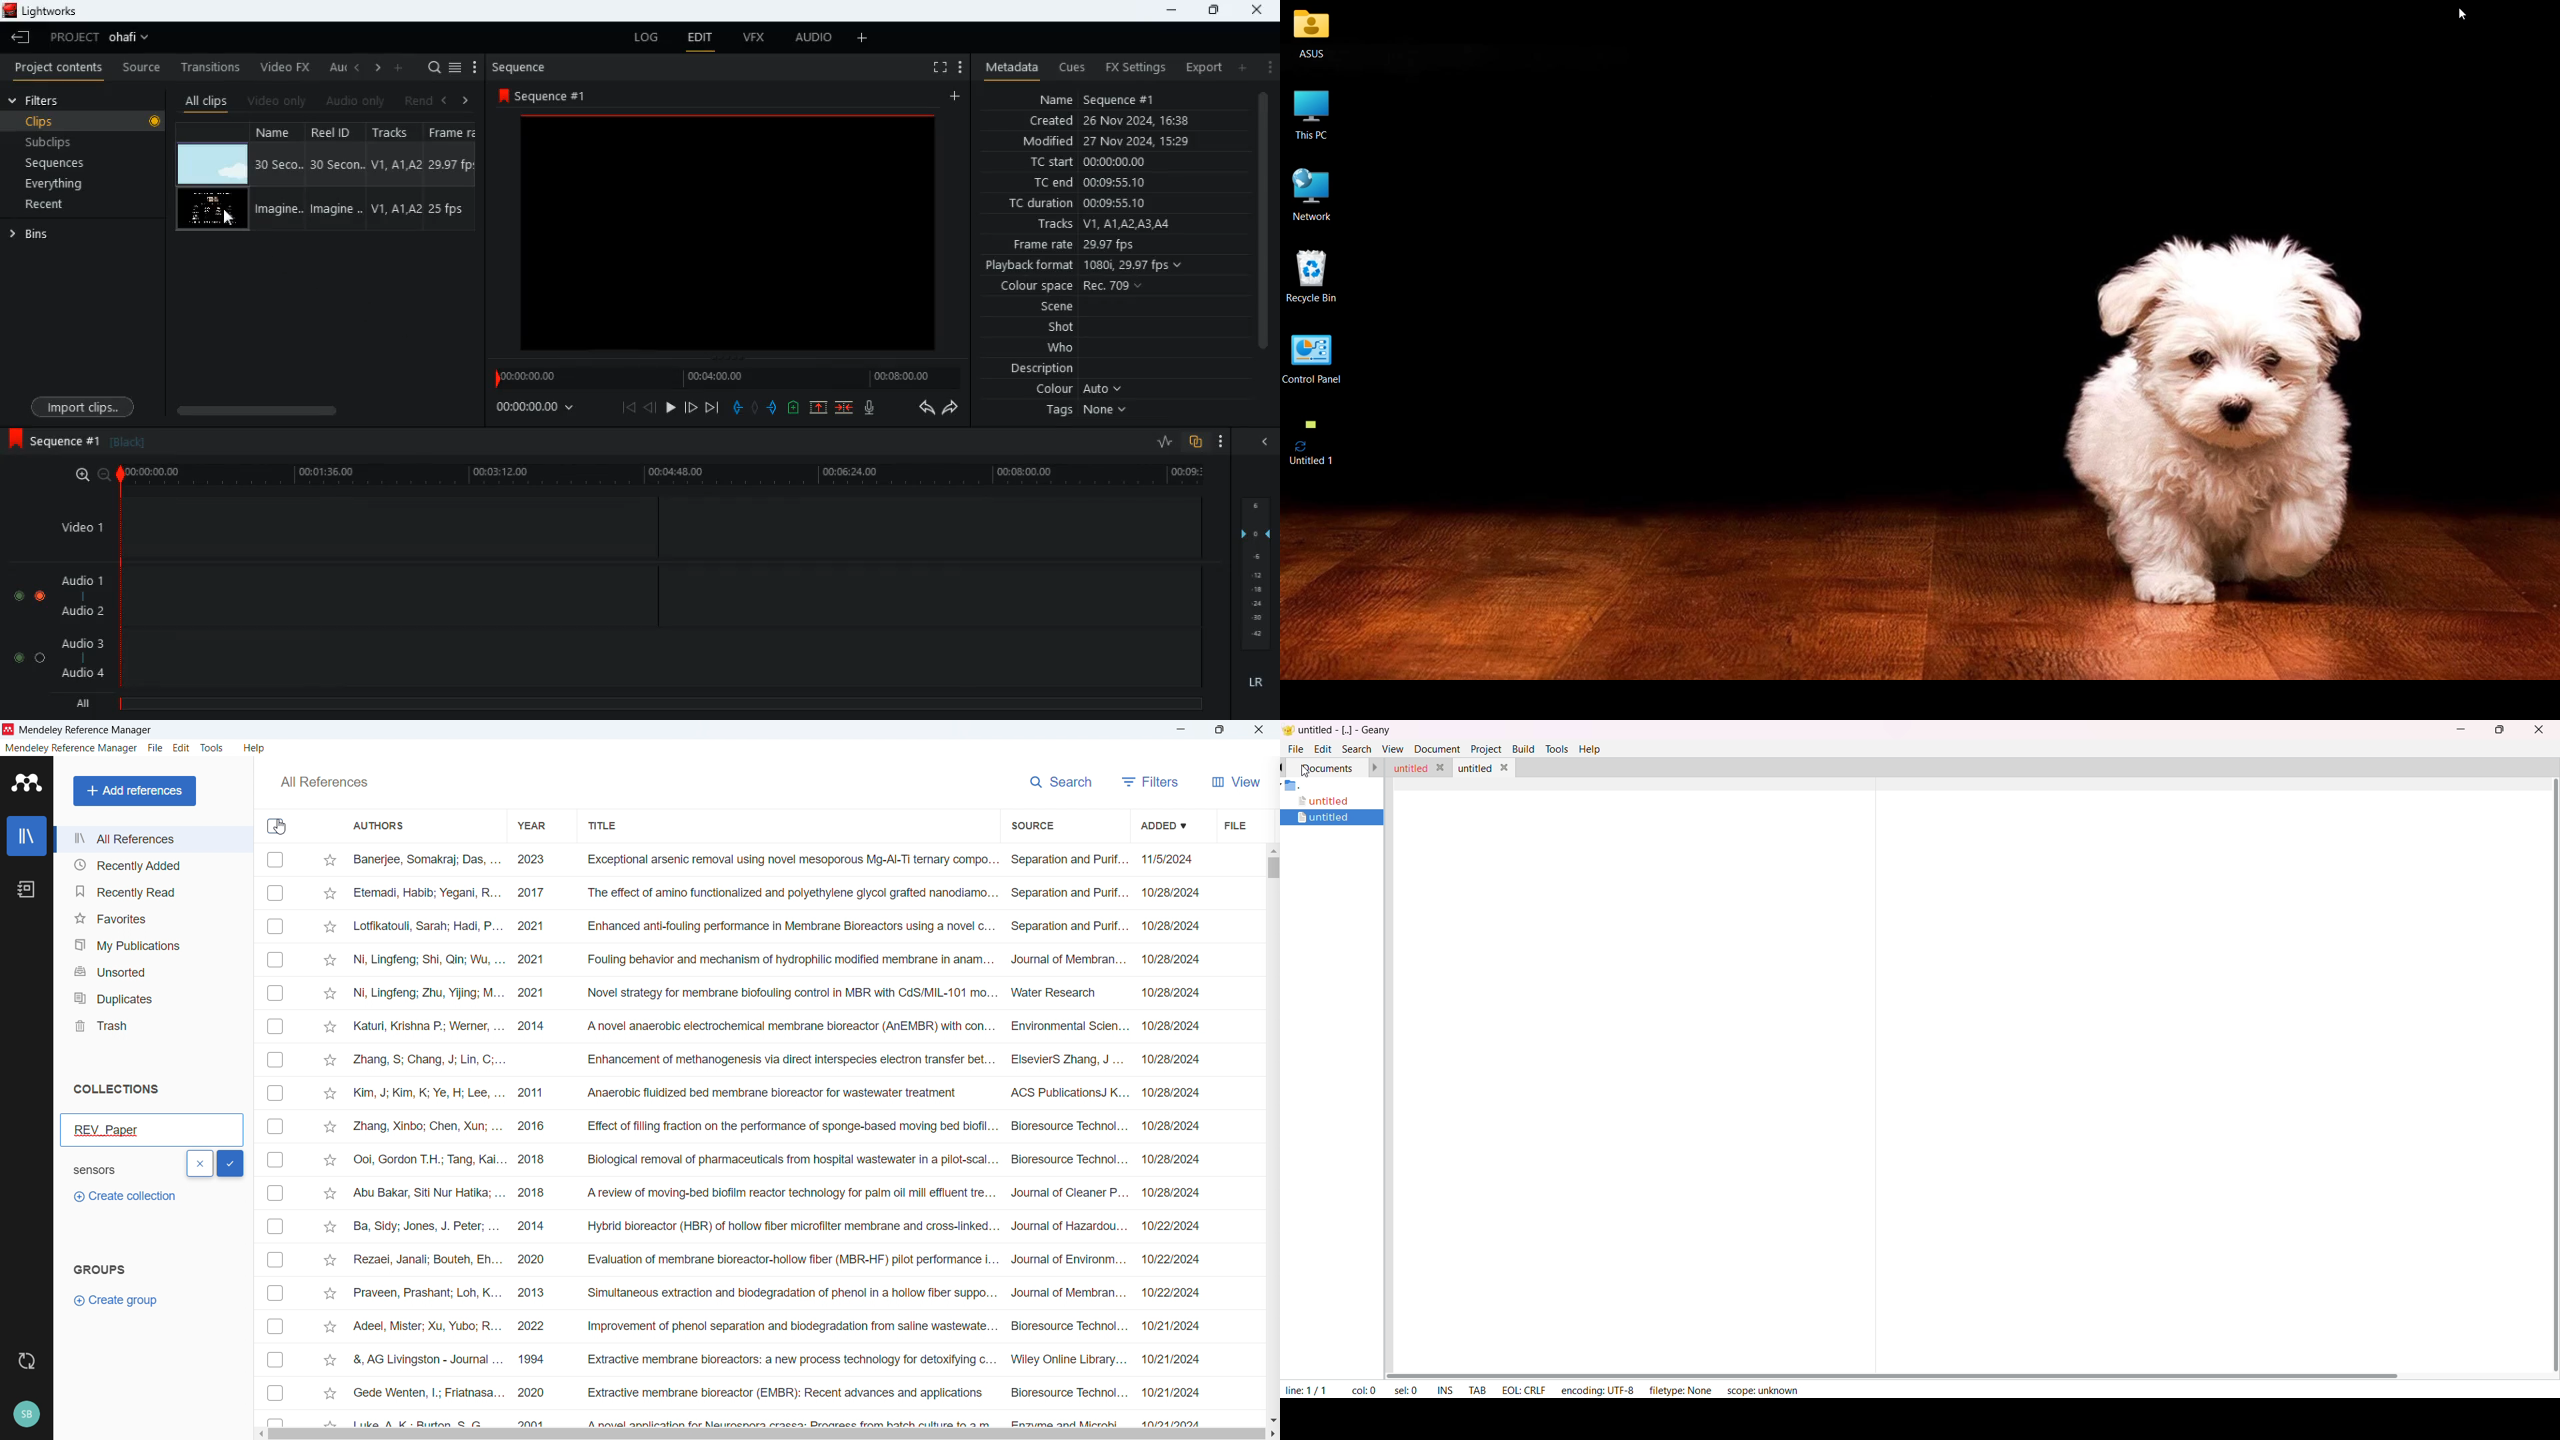 Image resolution: width=2576 pixels, height=1456 pixels. I want to click on Cursor, so click(280, 827).